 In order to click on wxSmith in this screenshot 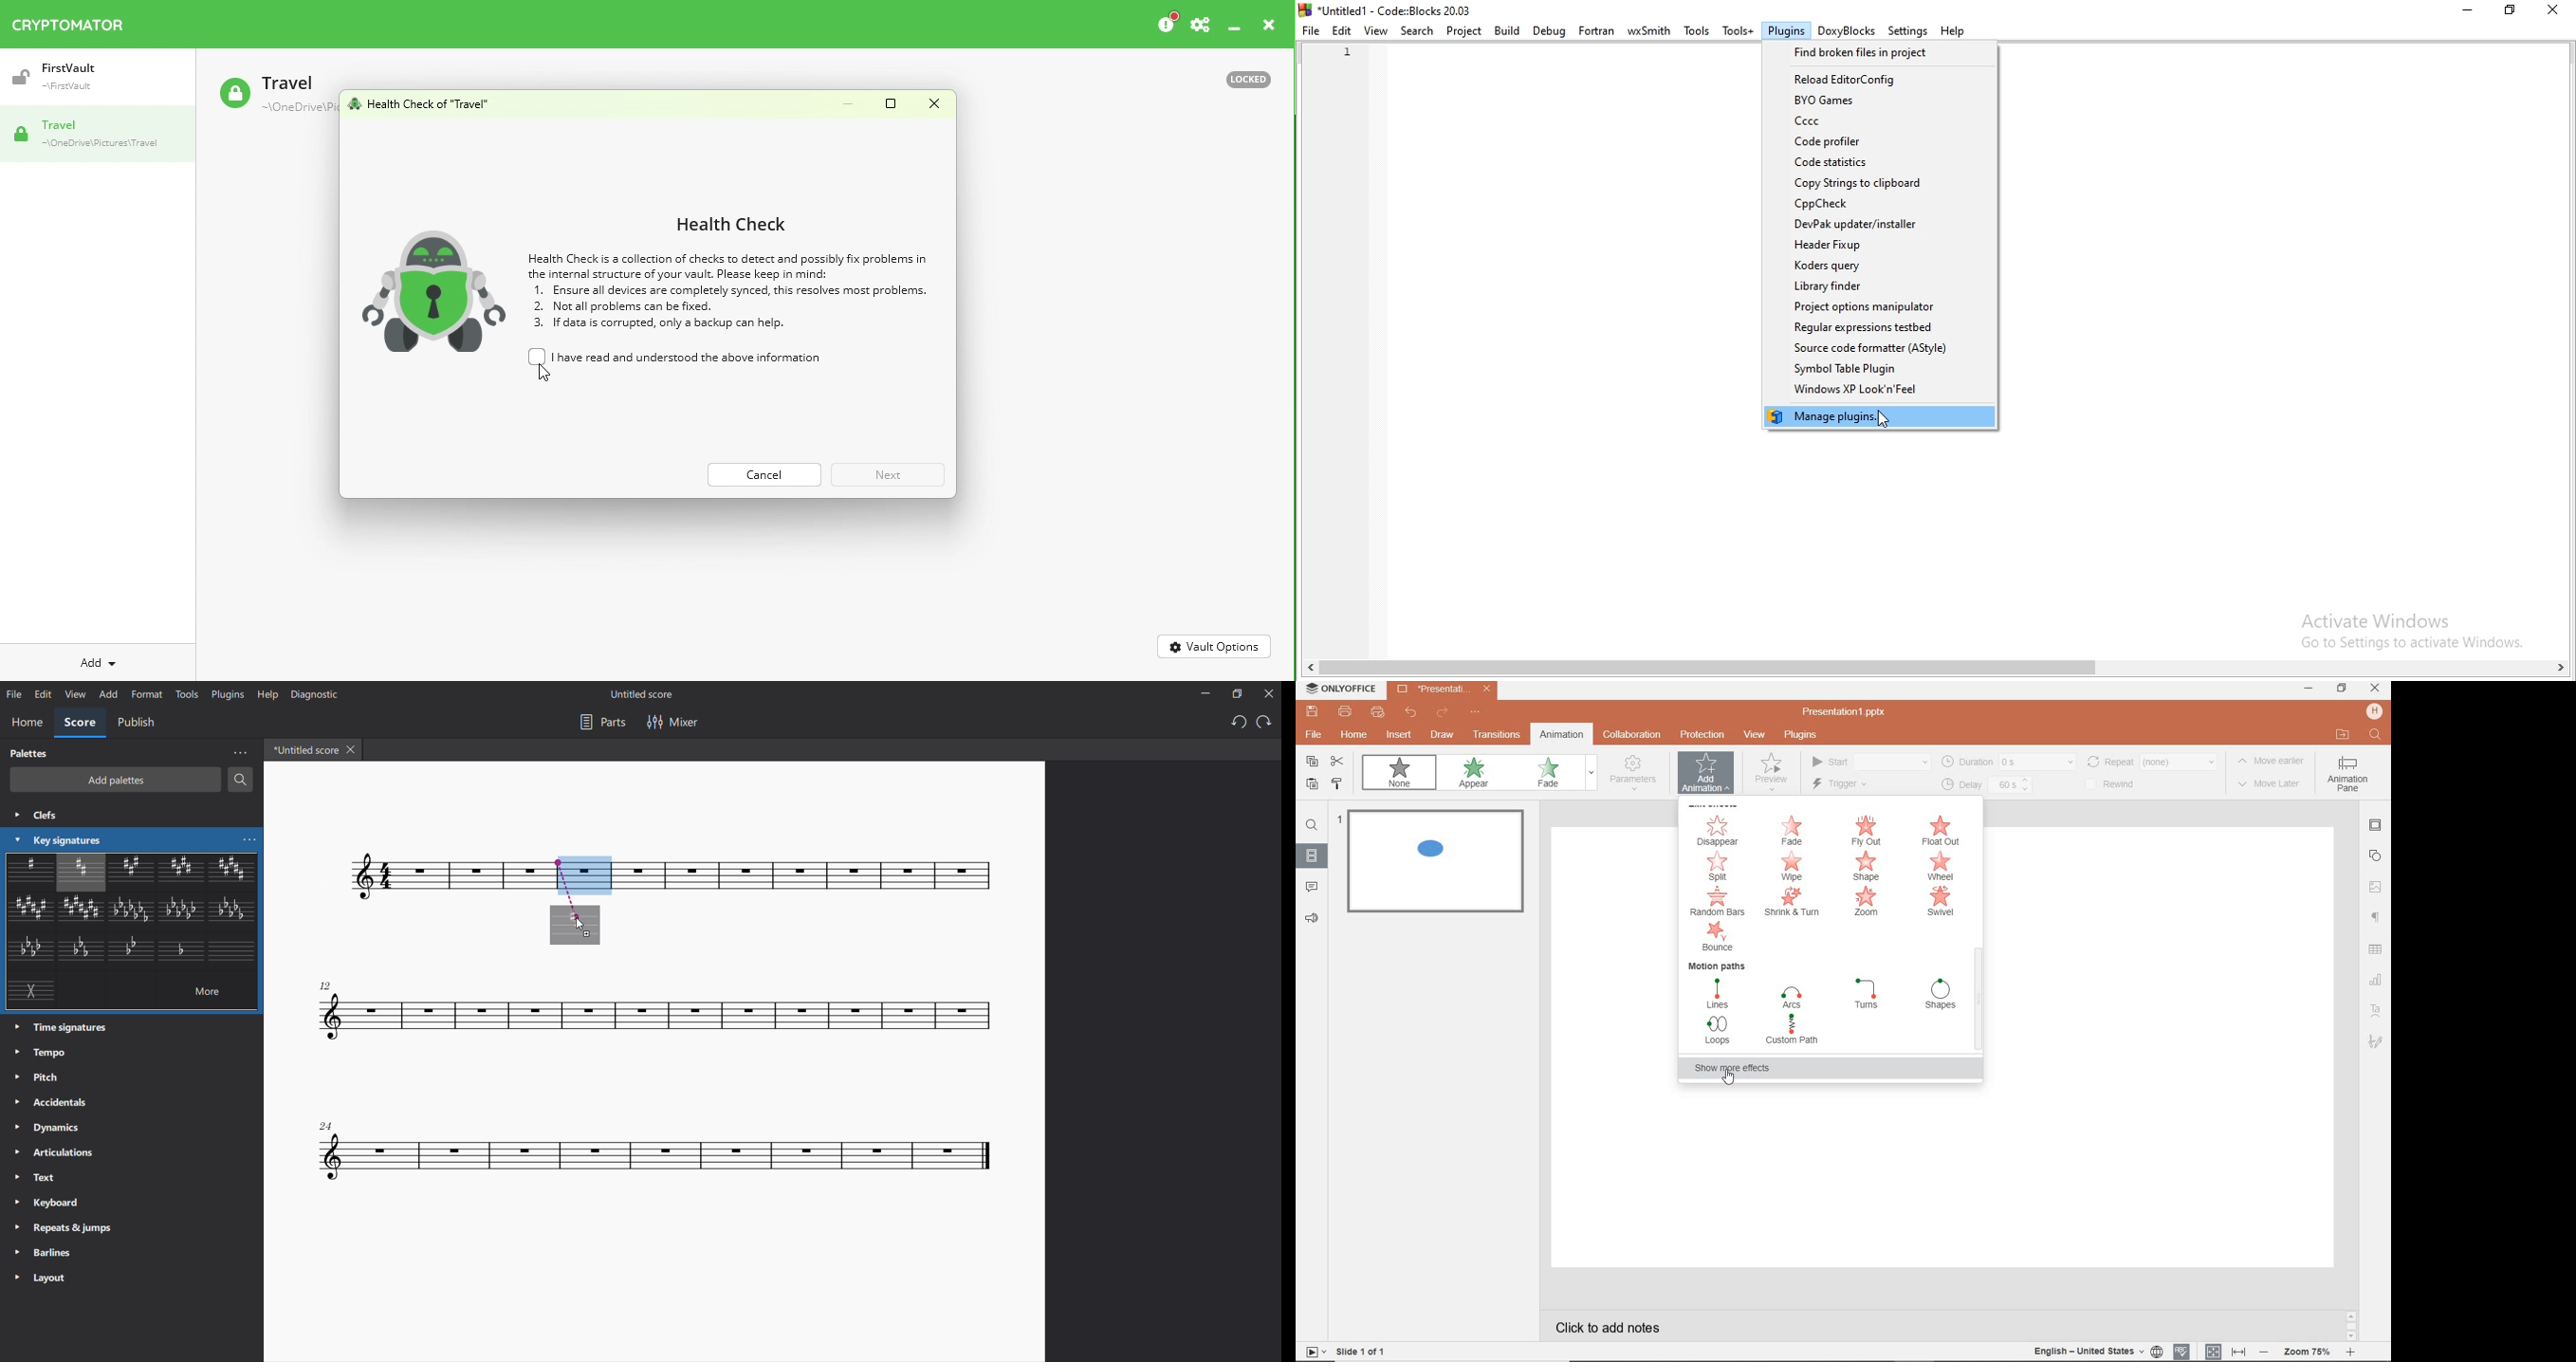, I will do `click(1648, 28)`.